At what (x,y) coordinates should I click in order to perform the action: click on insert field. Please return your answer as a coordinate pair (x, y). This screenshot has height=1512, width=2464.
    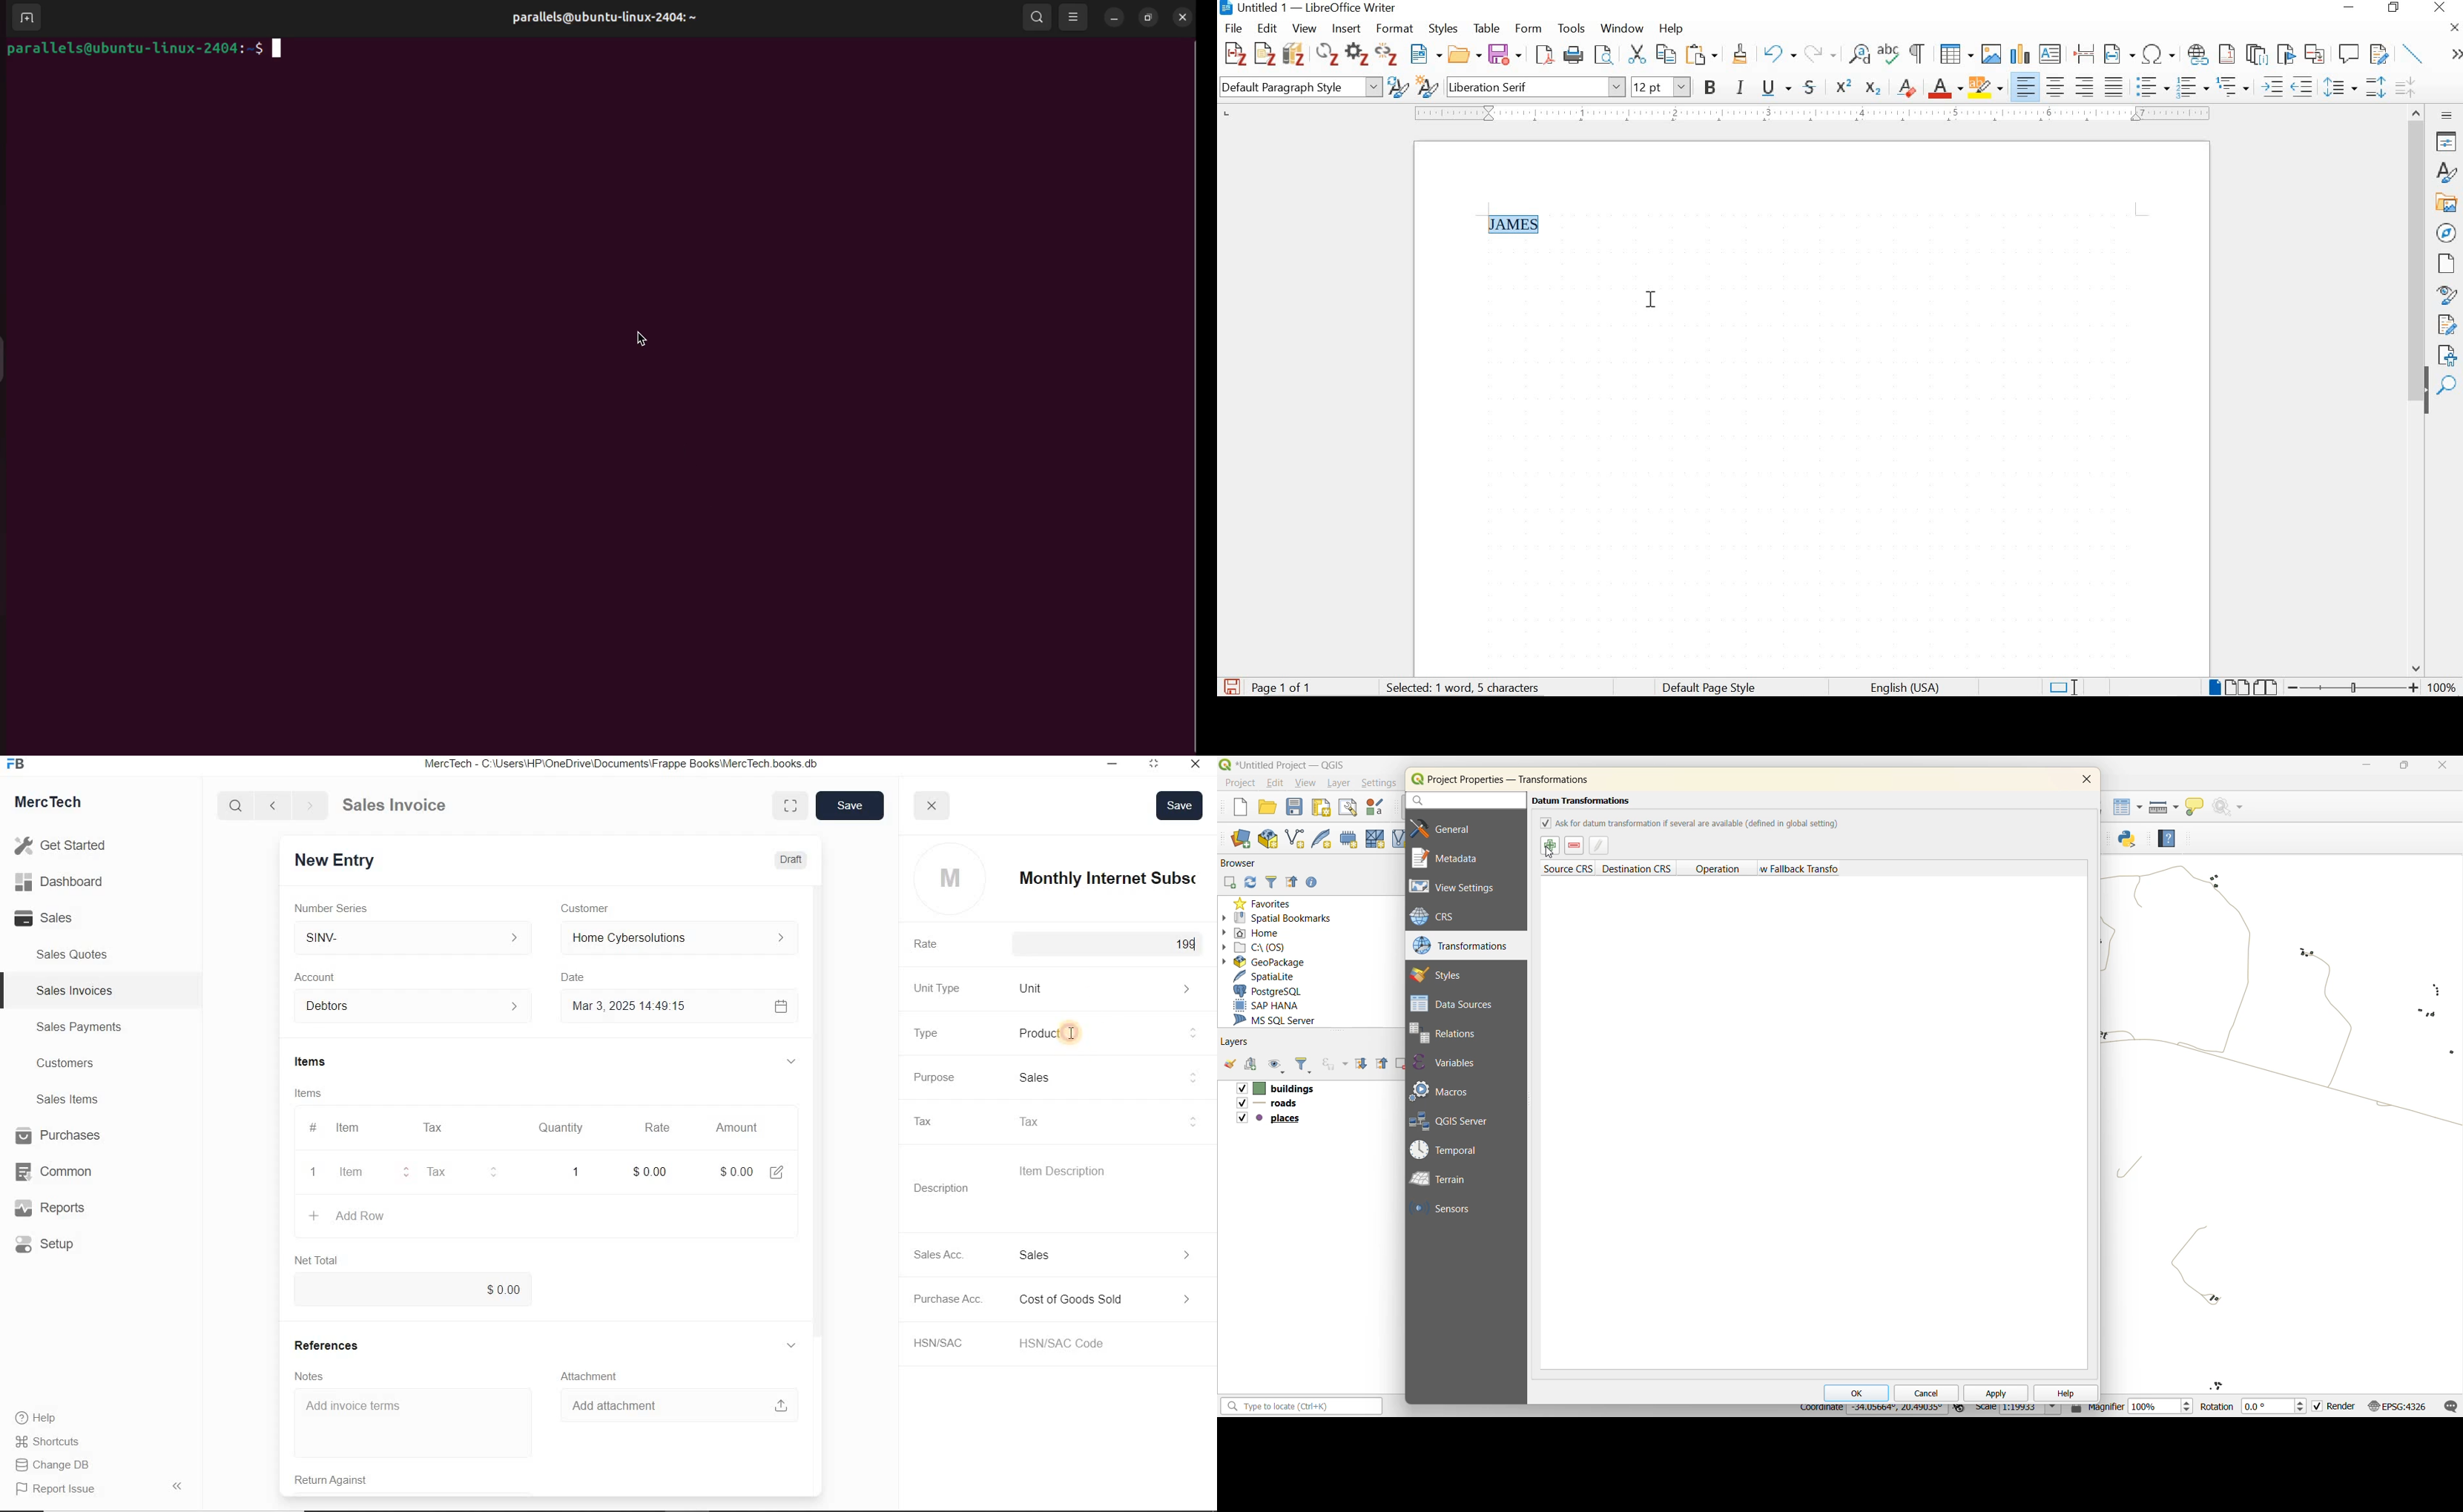
    Looking at the image, I should click on (2119, 55).